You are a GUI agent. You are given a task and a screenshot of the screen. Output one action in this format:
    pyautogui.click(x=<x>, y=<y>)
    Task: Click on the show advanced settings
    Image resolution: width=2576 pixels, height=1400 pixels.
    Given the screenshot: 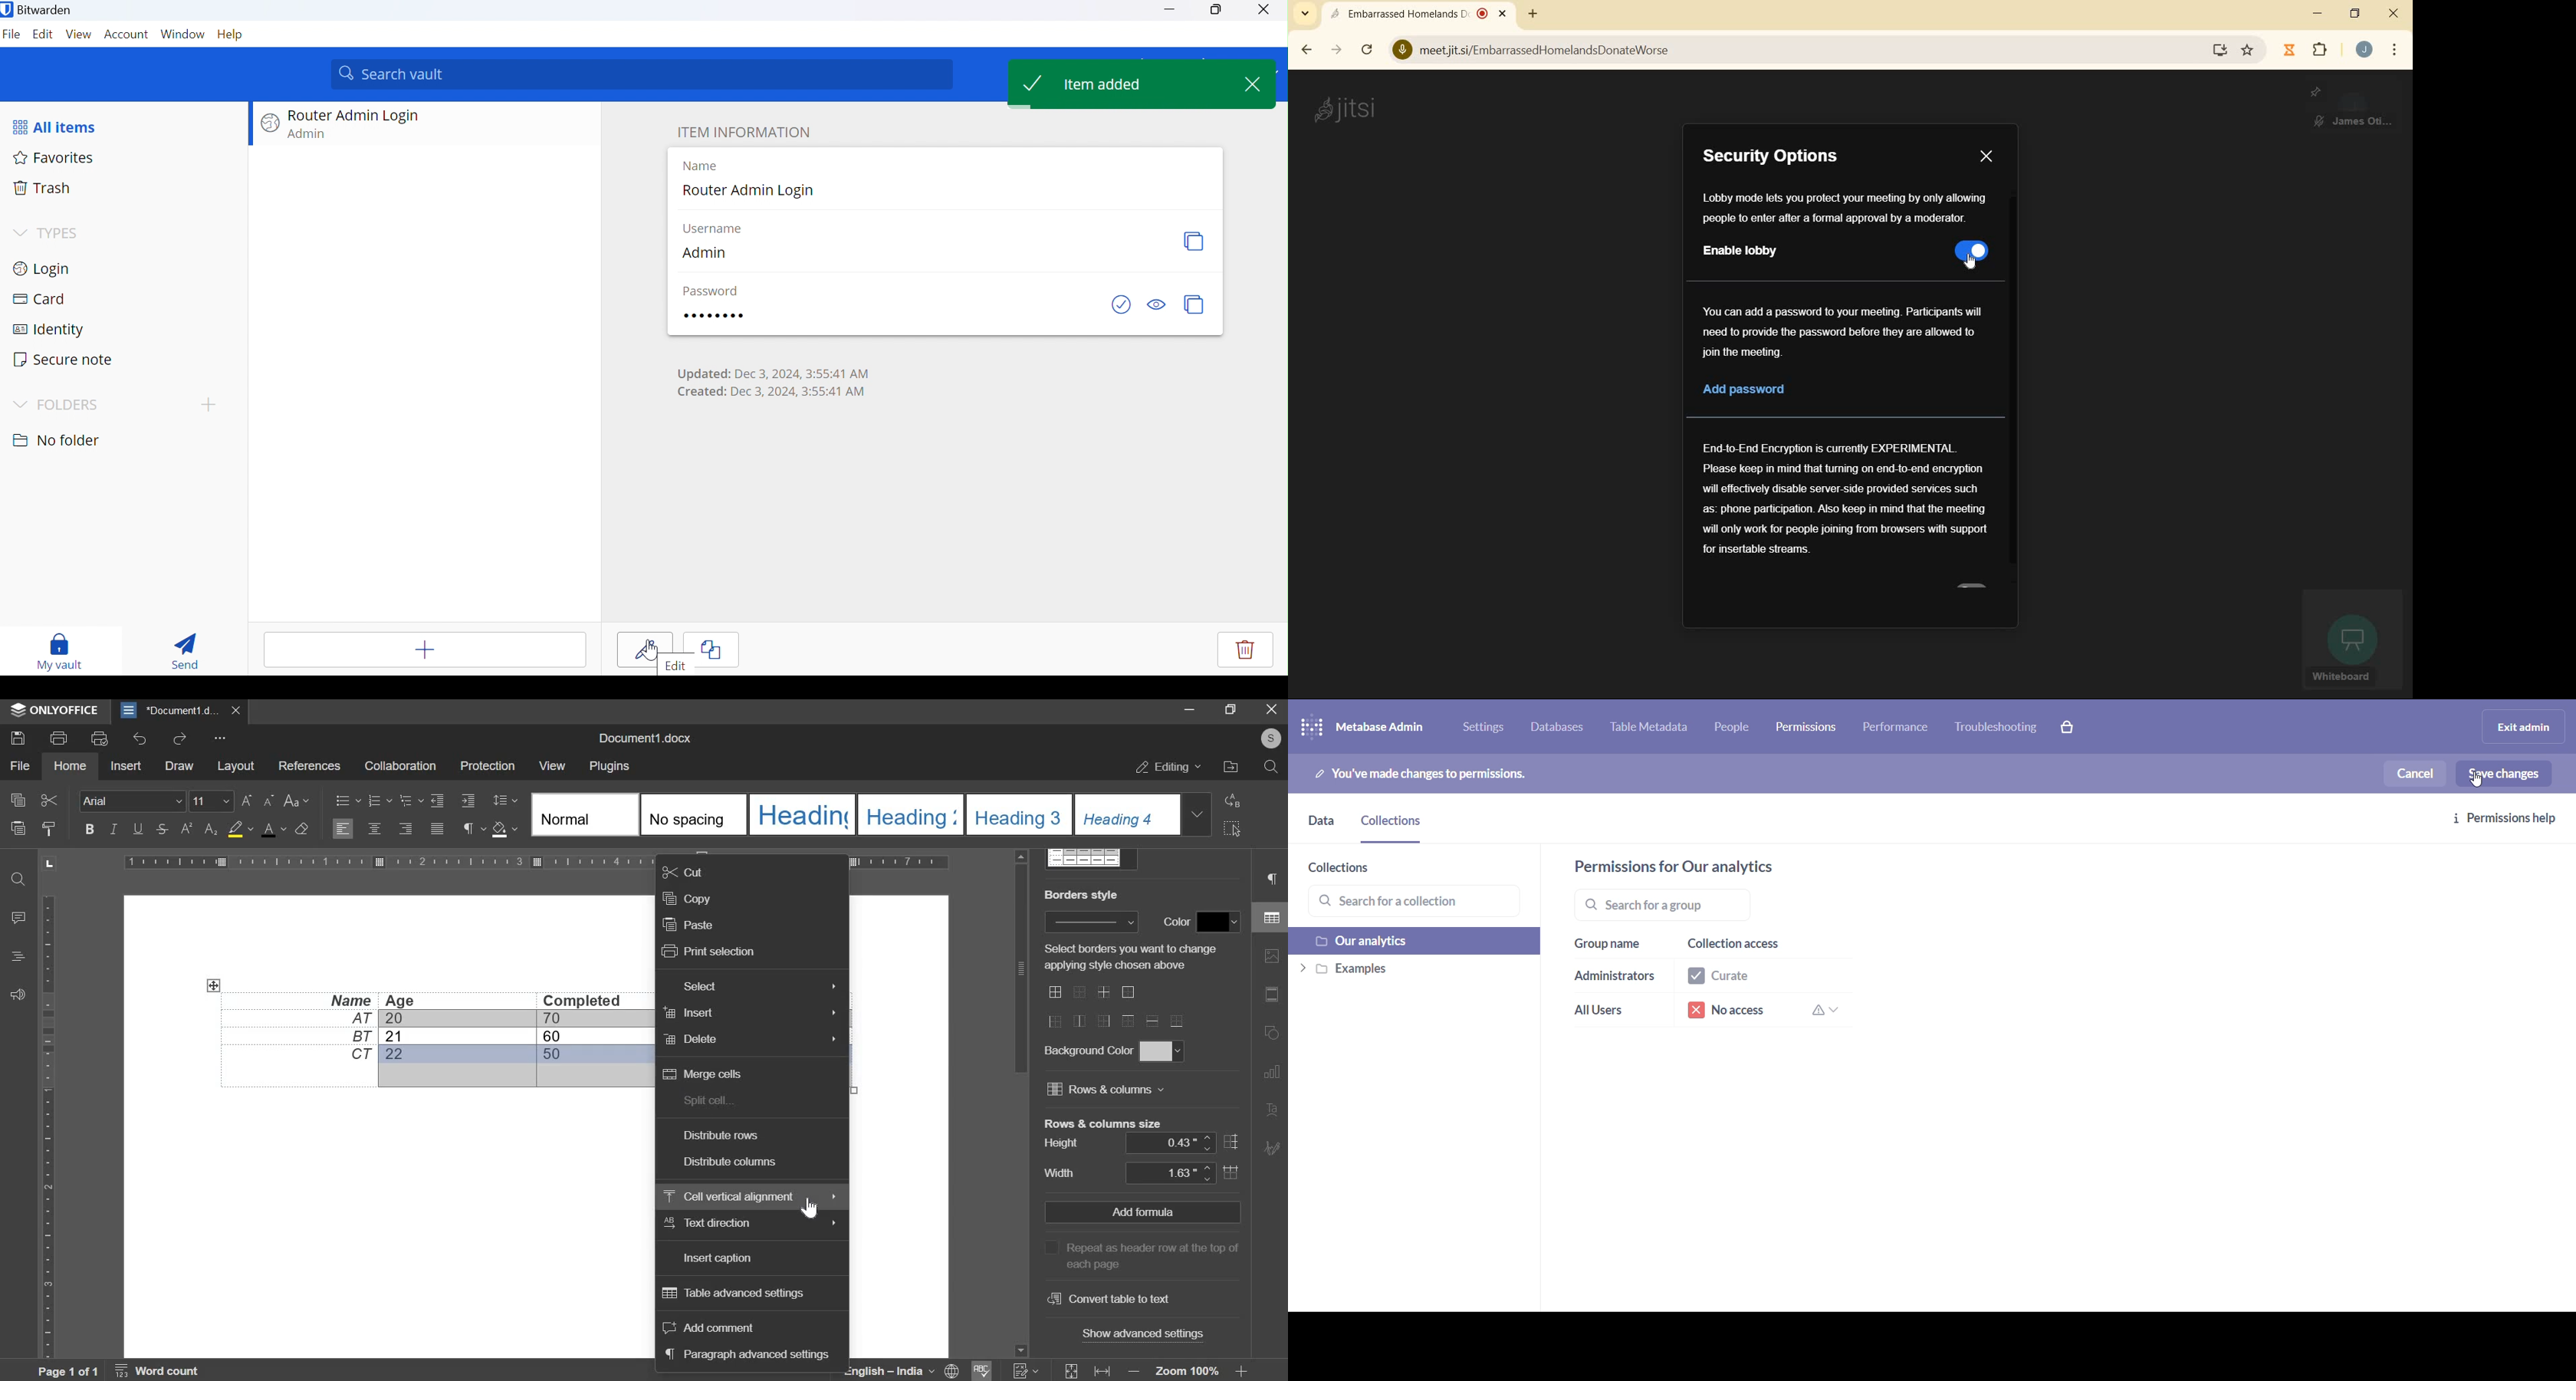 What is the action you would take?
    pyautogui.click(x=1140, y=1334)
    